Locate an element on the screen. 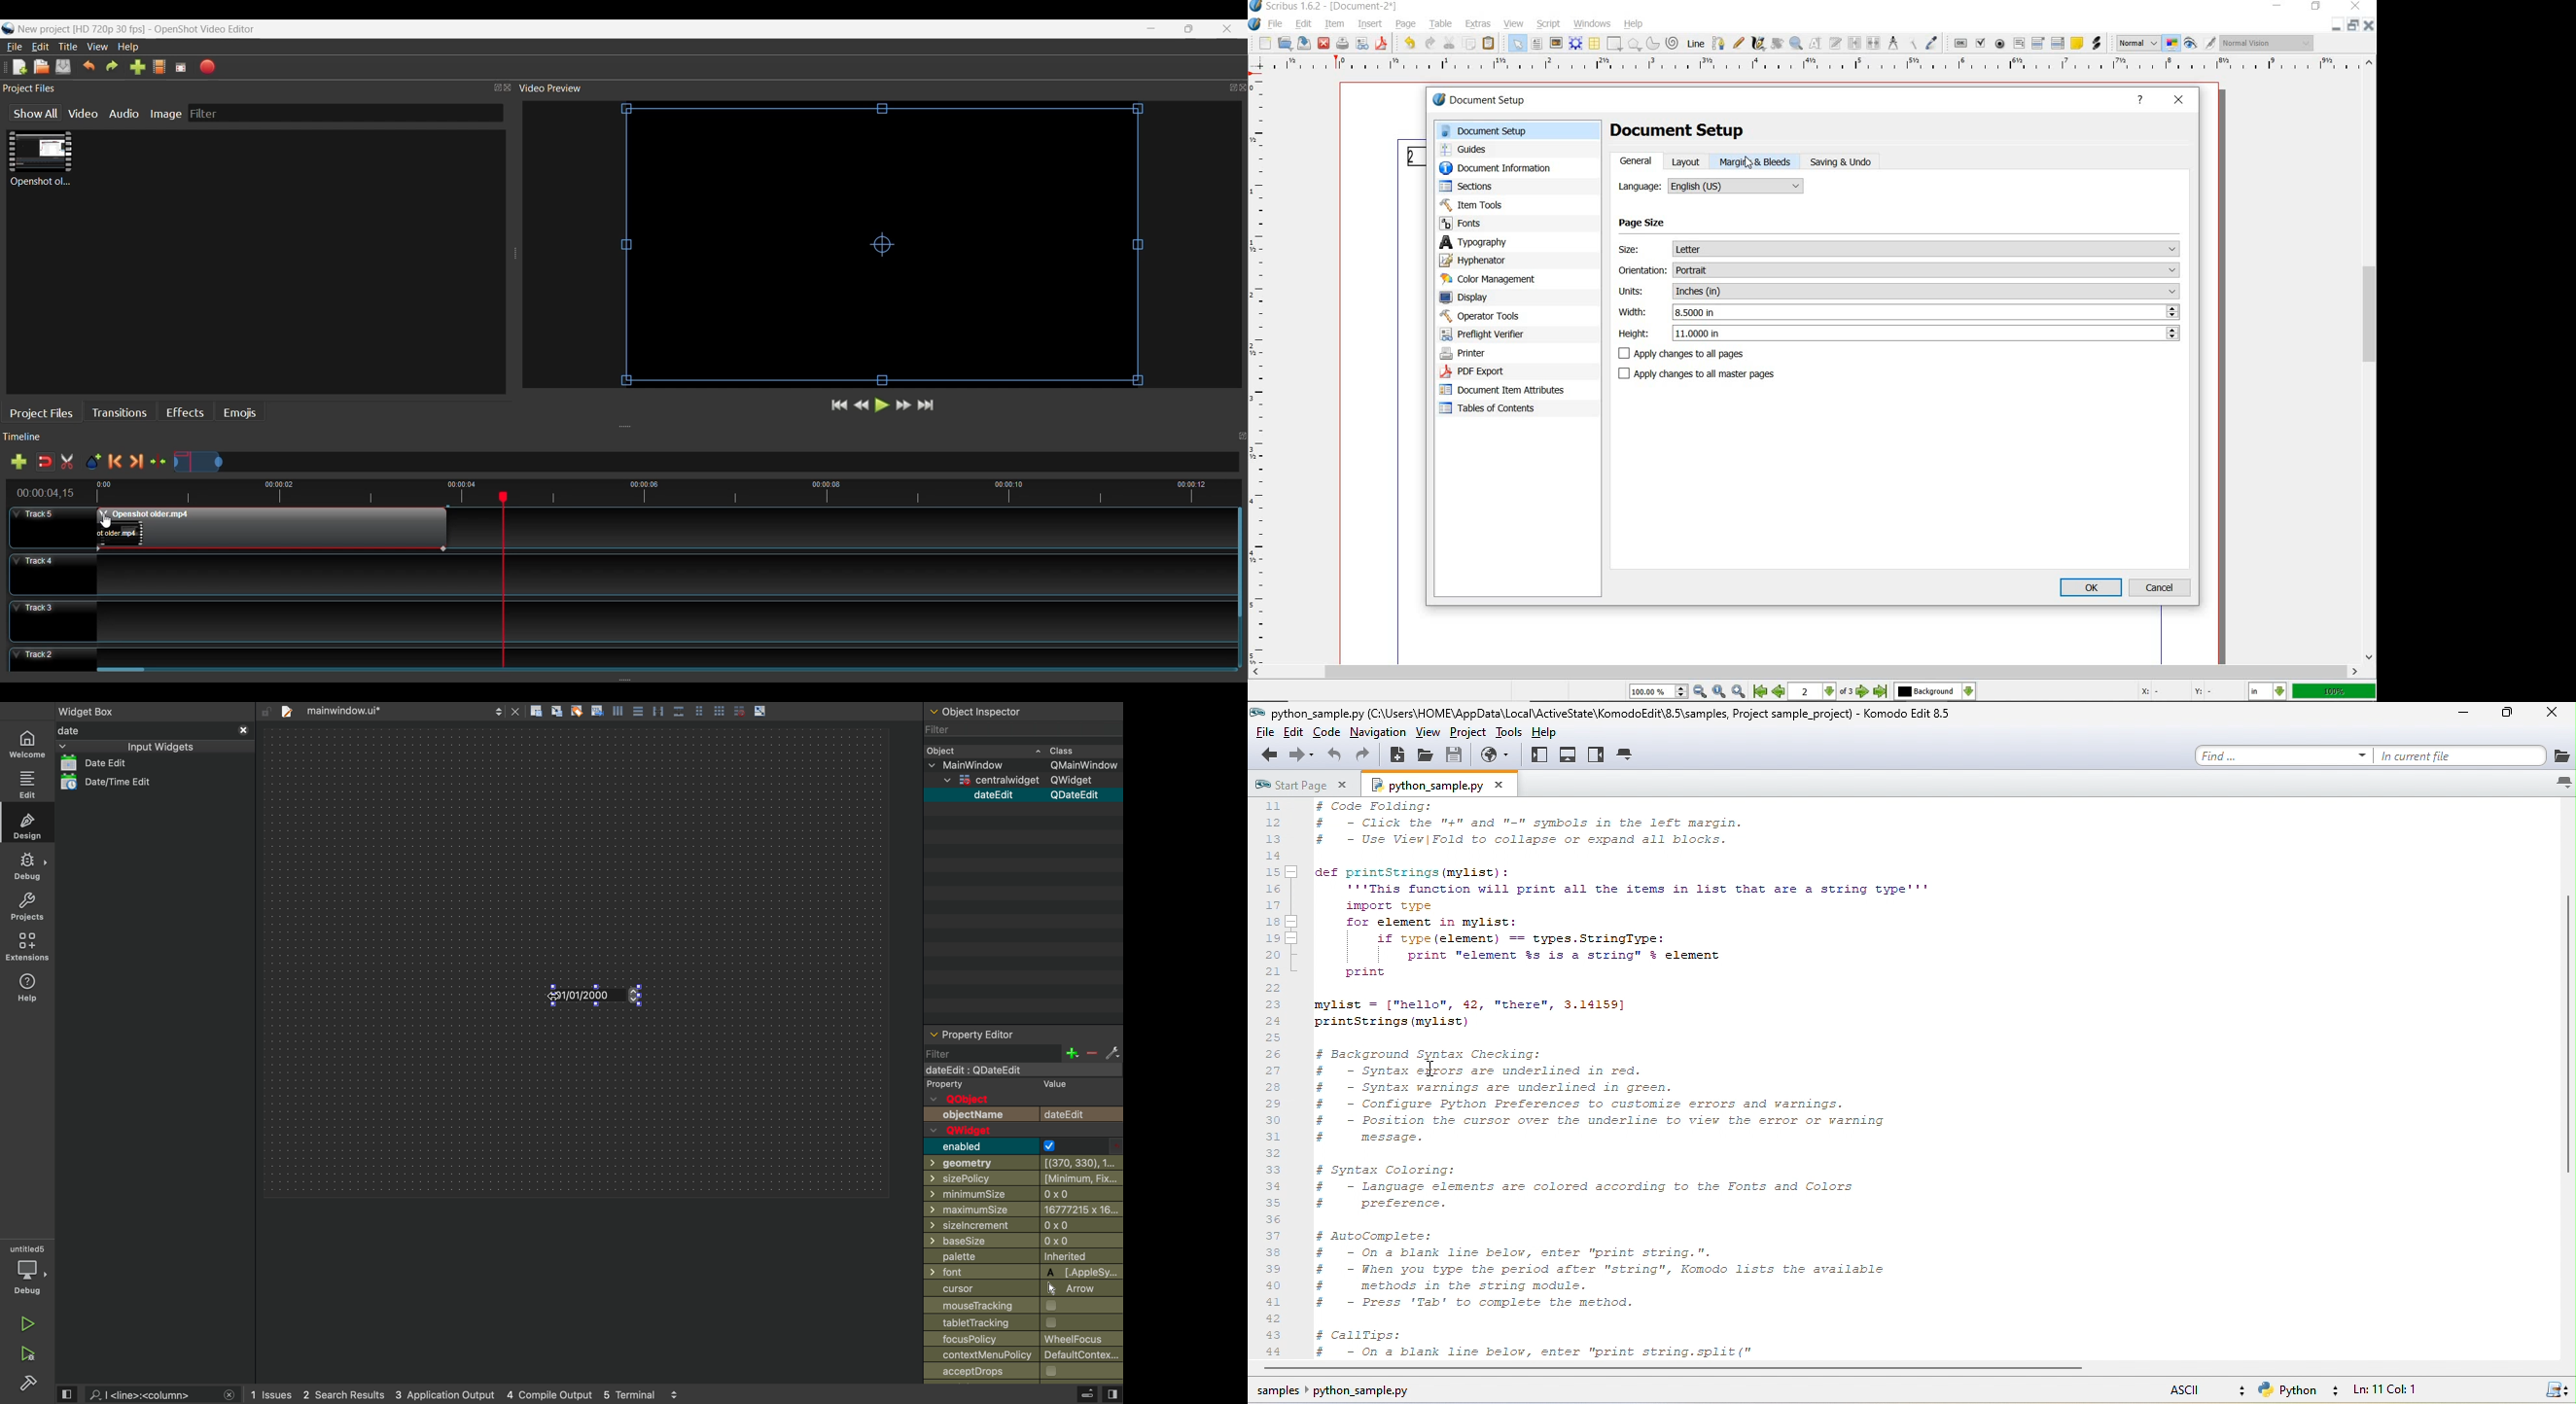  ln3, col 1 is located at coordinates (2400, 1391).